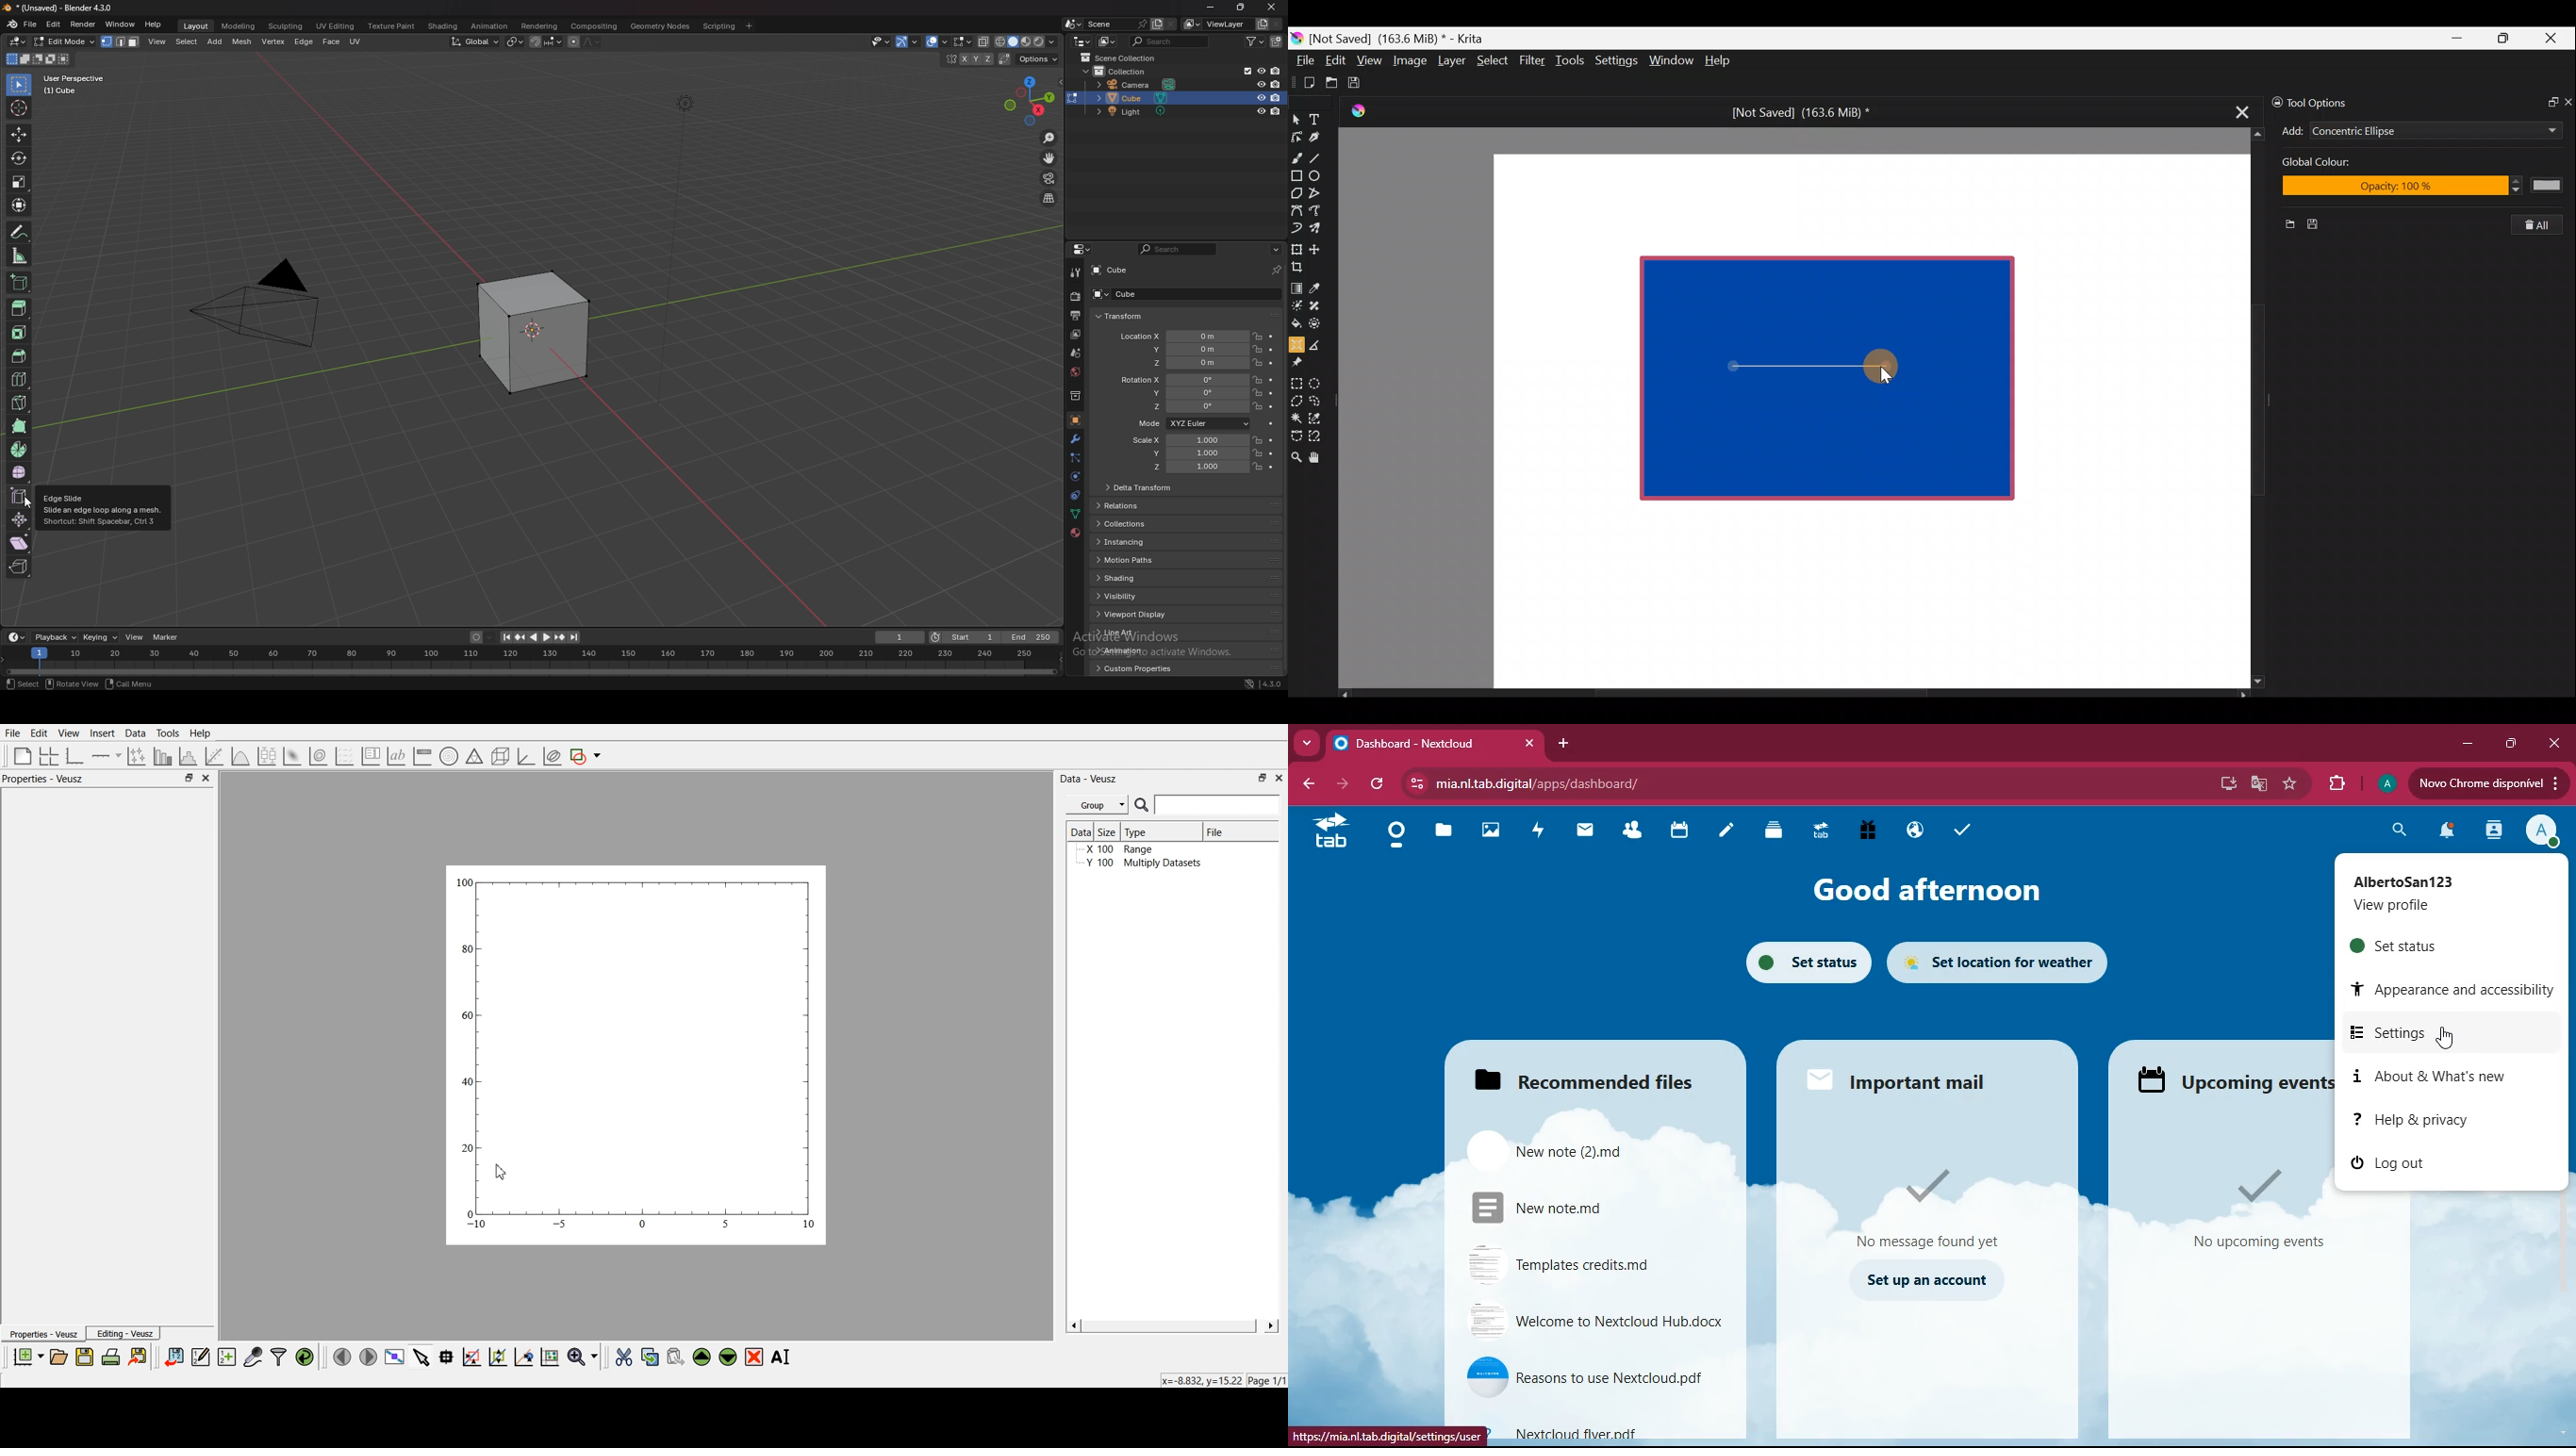 This screenshot has width=2576, height=1456. I want to click on Magnetic curve selection tool, so click(1319, 437).